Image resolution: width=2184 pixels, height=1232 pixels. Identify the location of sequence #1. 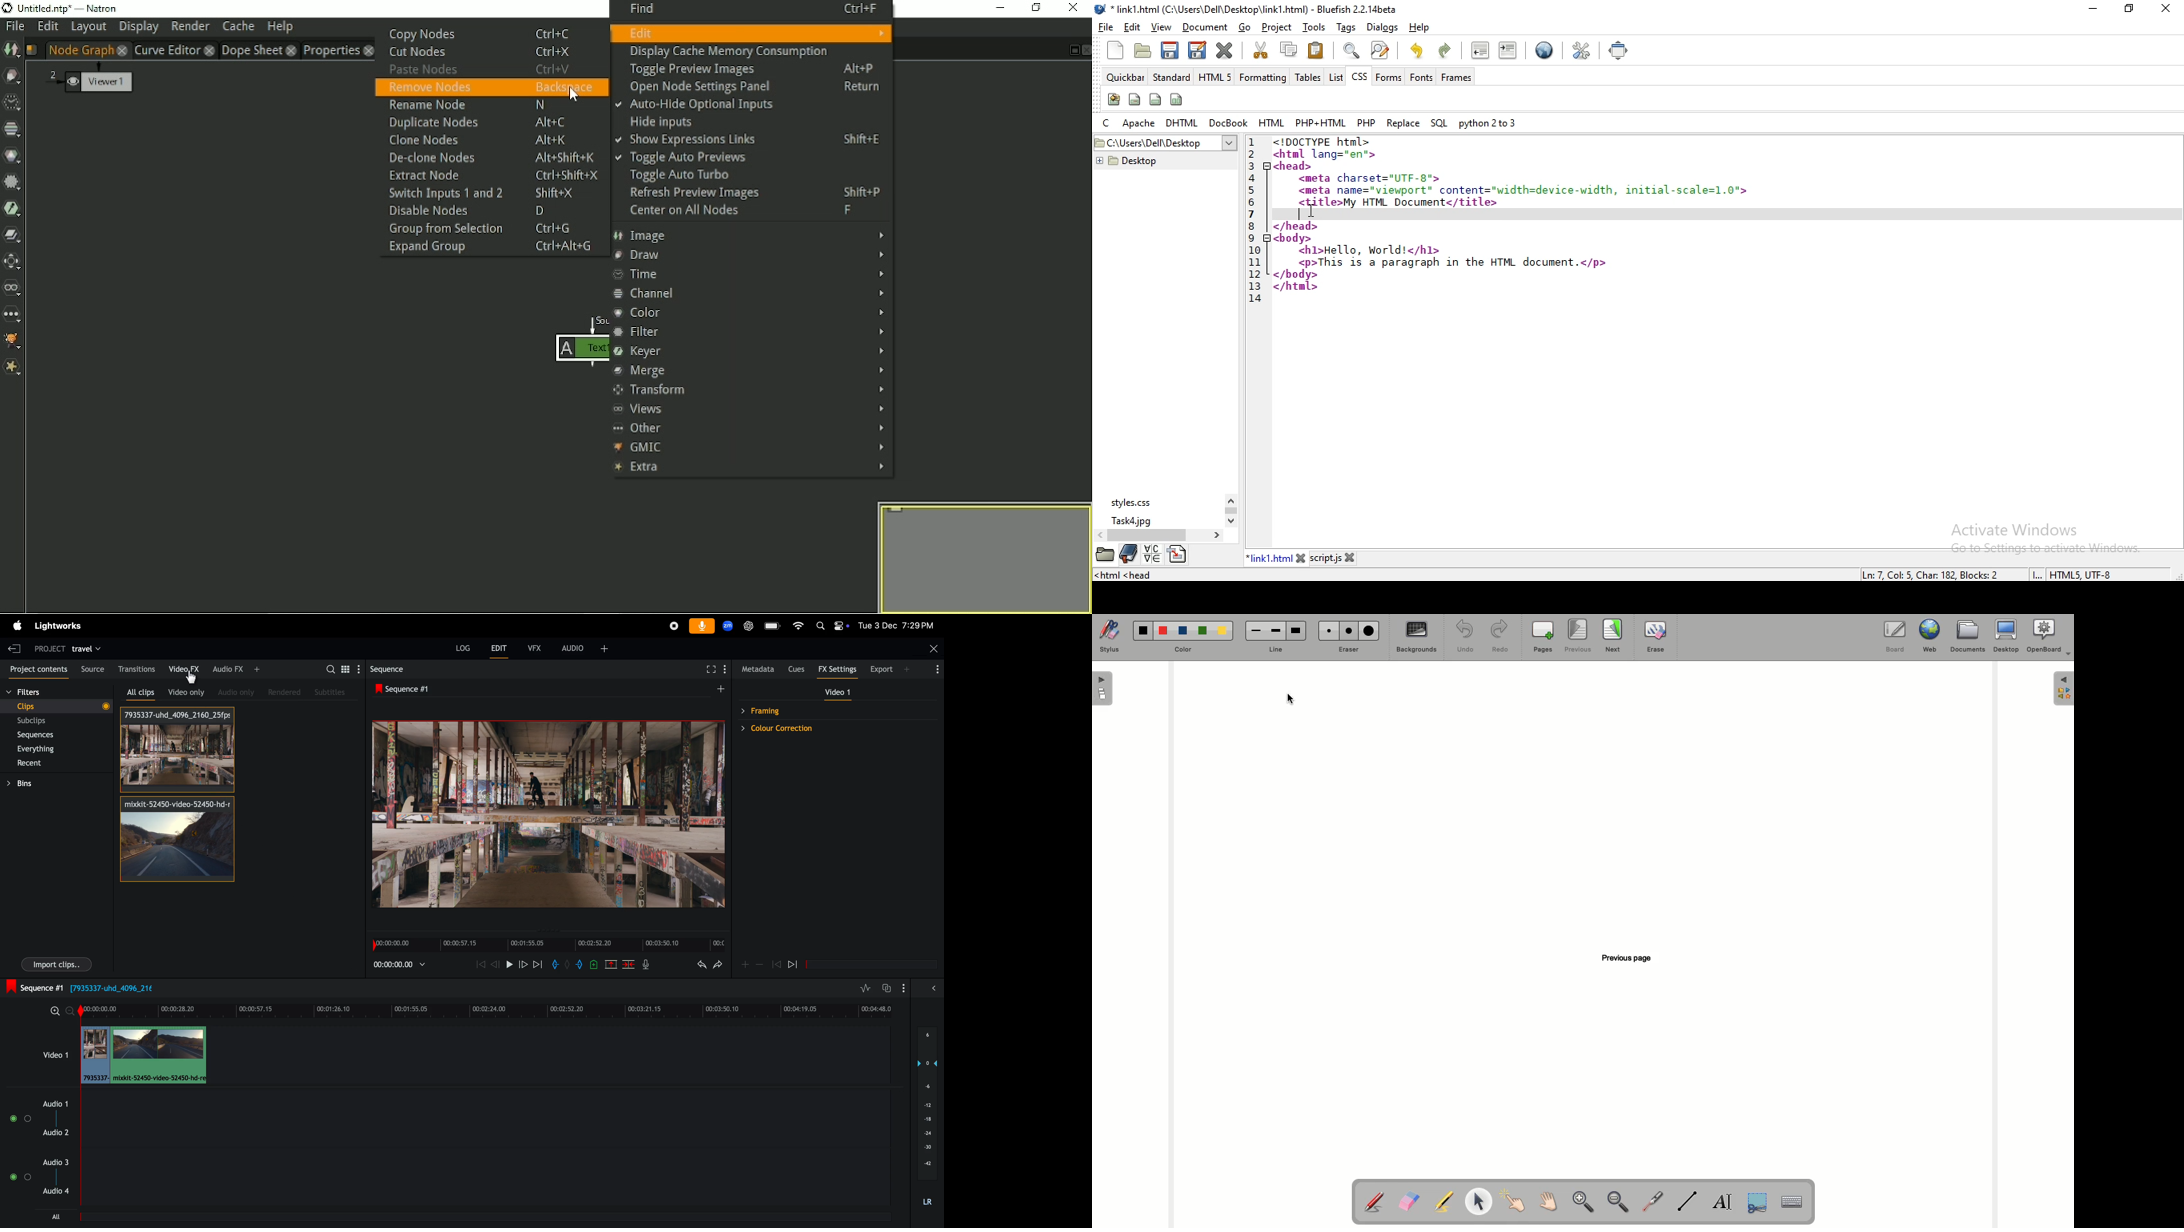
(91, 988).